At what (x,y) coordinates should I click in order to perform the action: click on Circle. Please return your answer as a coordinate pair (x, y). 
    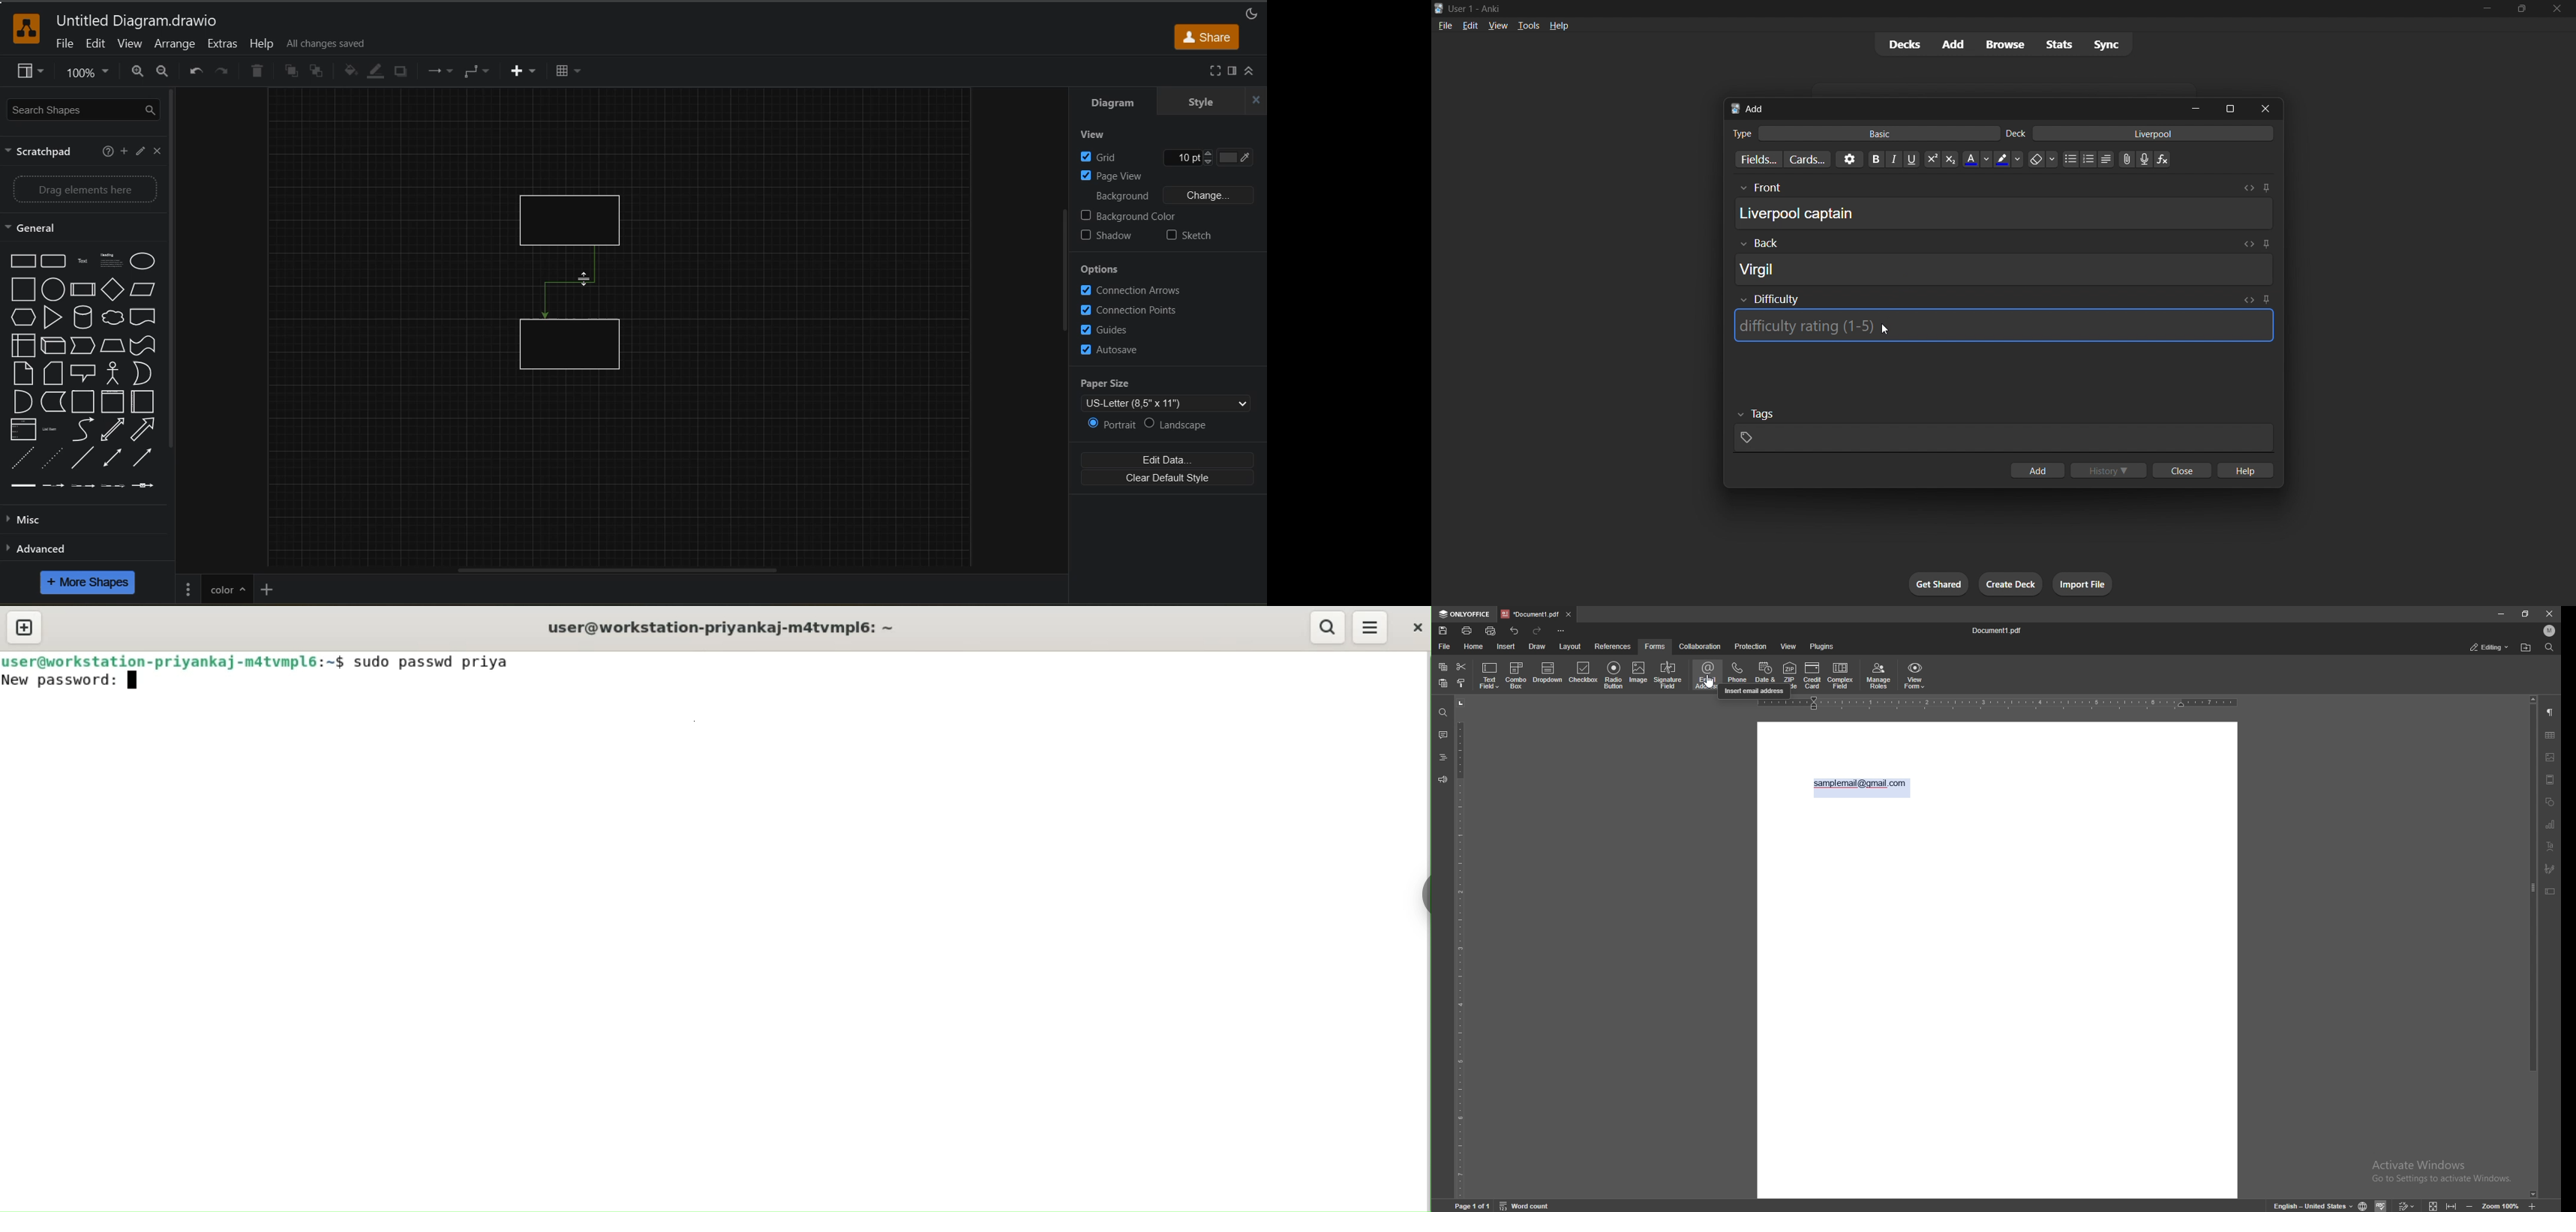
    Looking at the image, I should click on (53, 290).